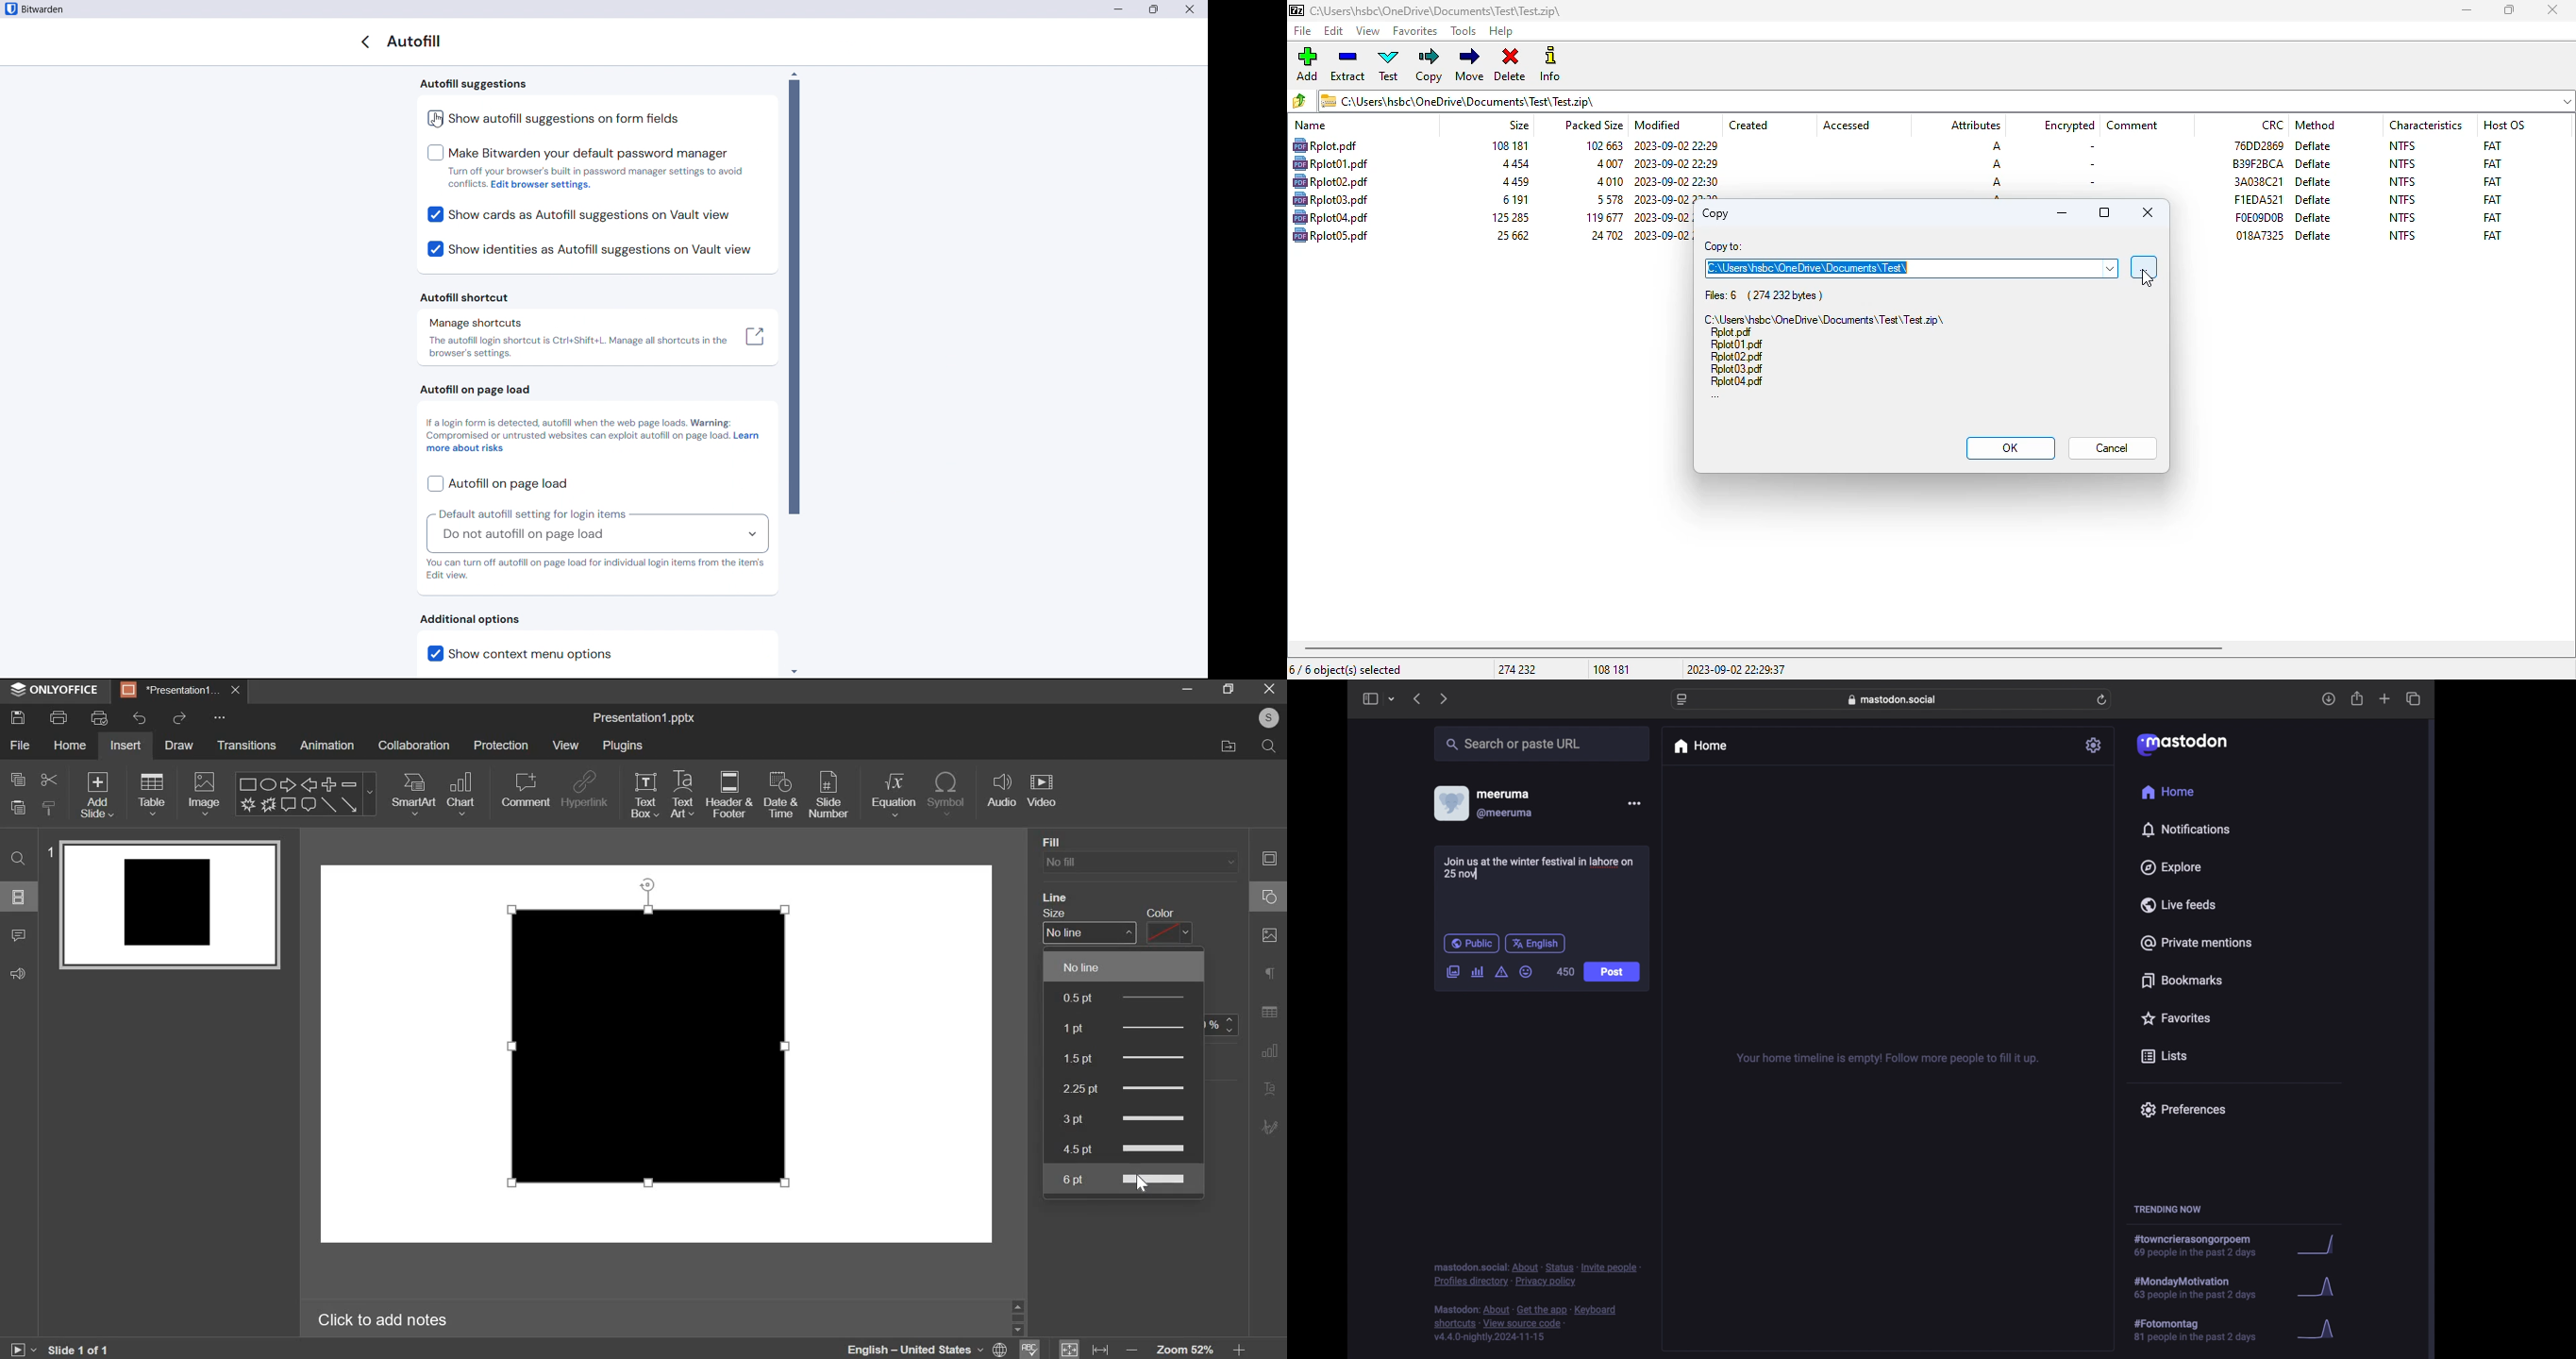  What do you see at coordinates (598, 171) in the screenshot?
I see `Turn off your browser's built in password manager settings to avoid` at bounding box center [598, 171].